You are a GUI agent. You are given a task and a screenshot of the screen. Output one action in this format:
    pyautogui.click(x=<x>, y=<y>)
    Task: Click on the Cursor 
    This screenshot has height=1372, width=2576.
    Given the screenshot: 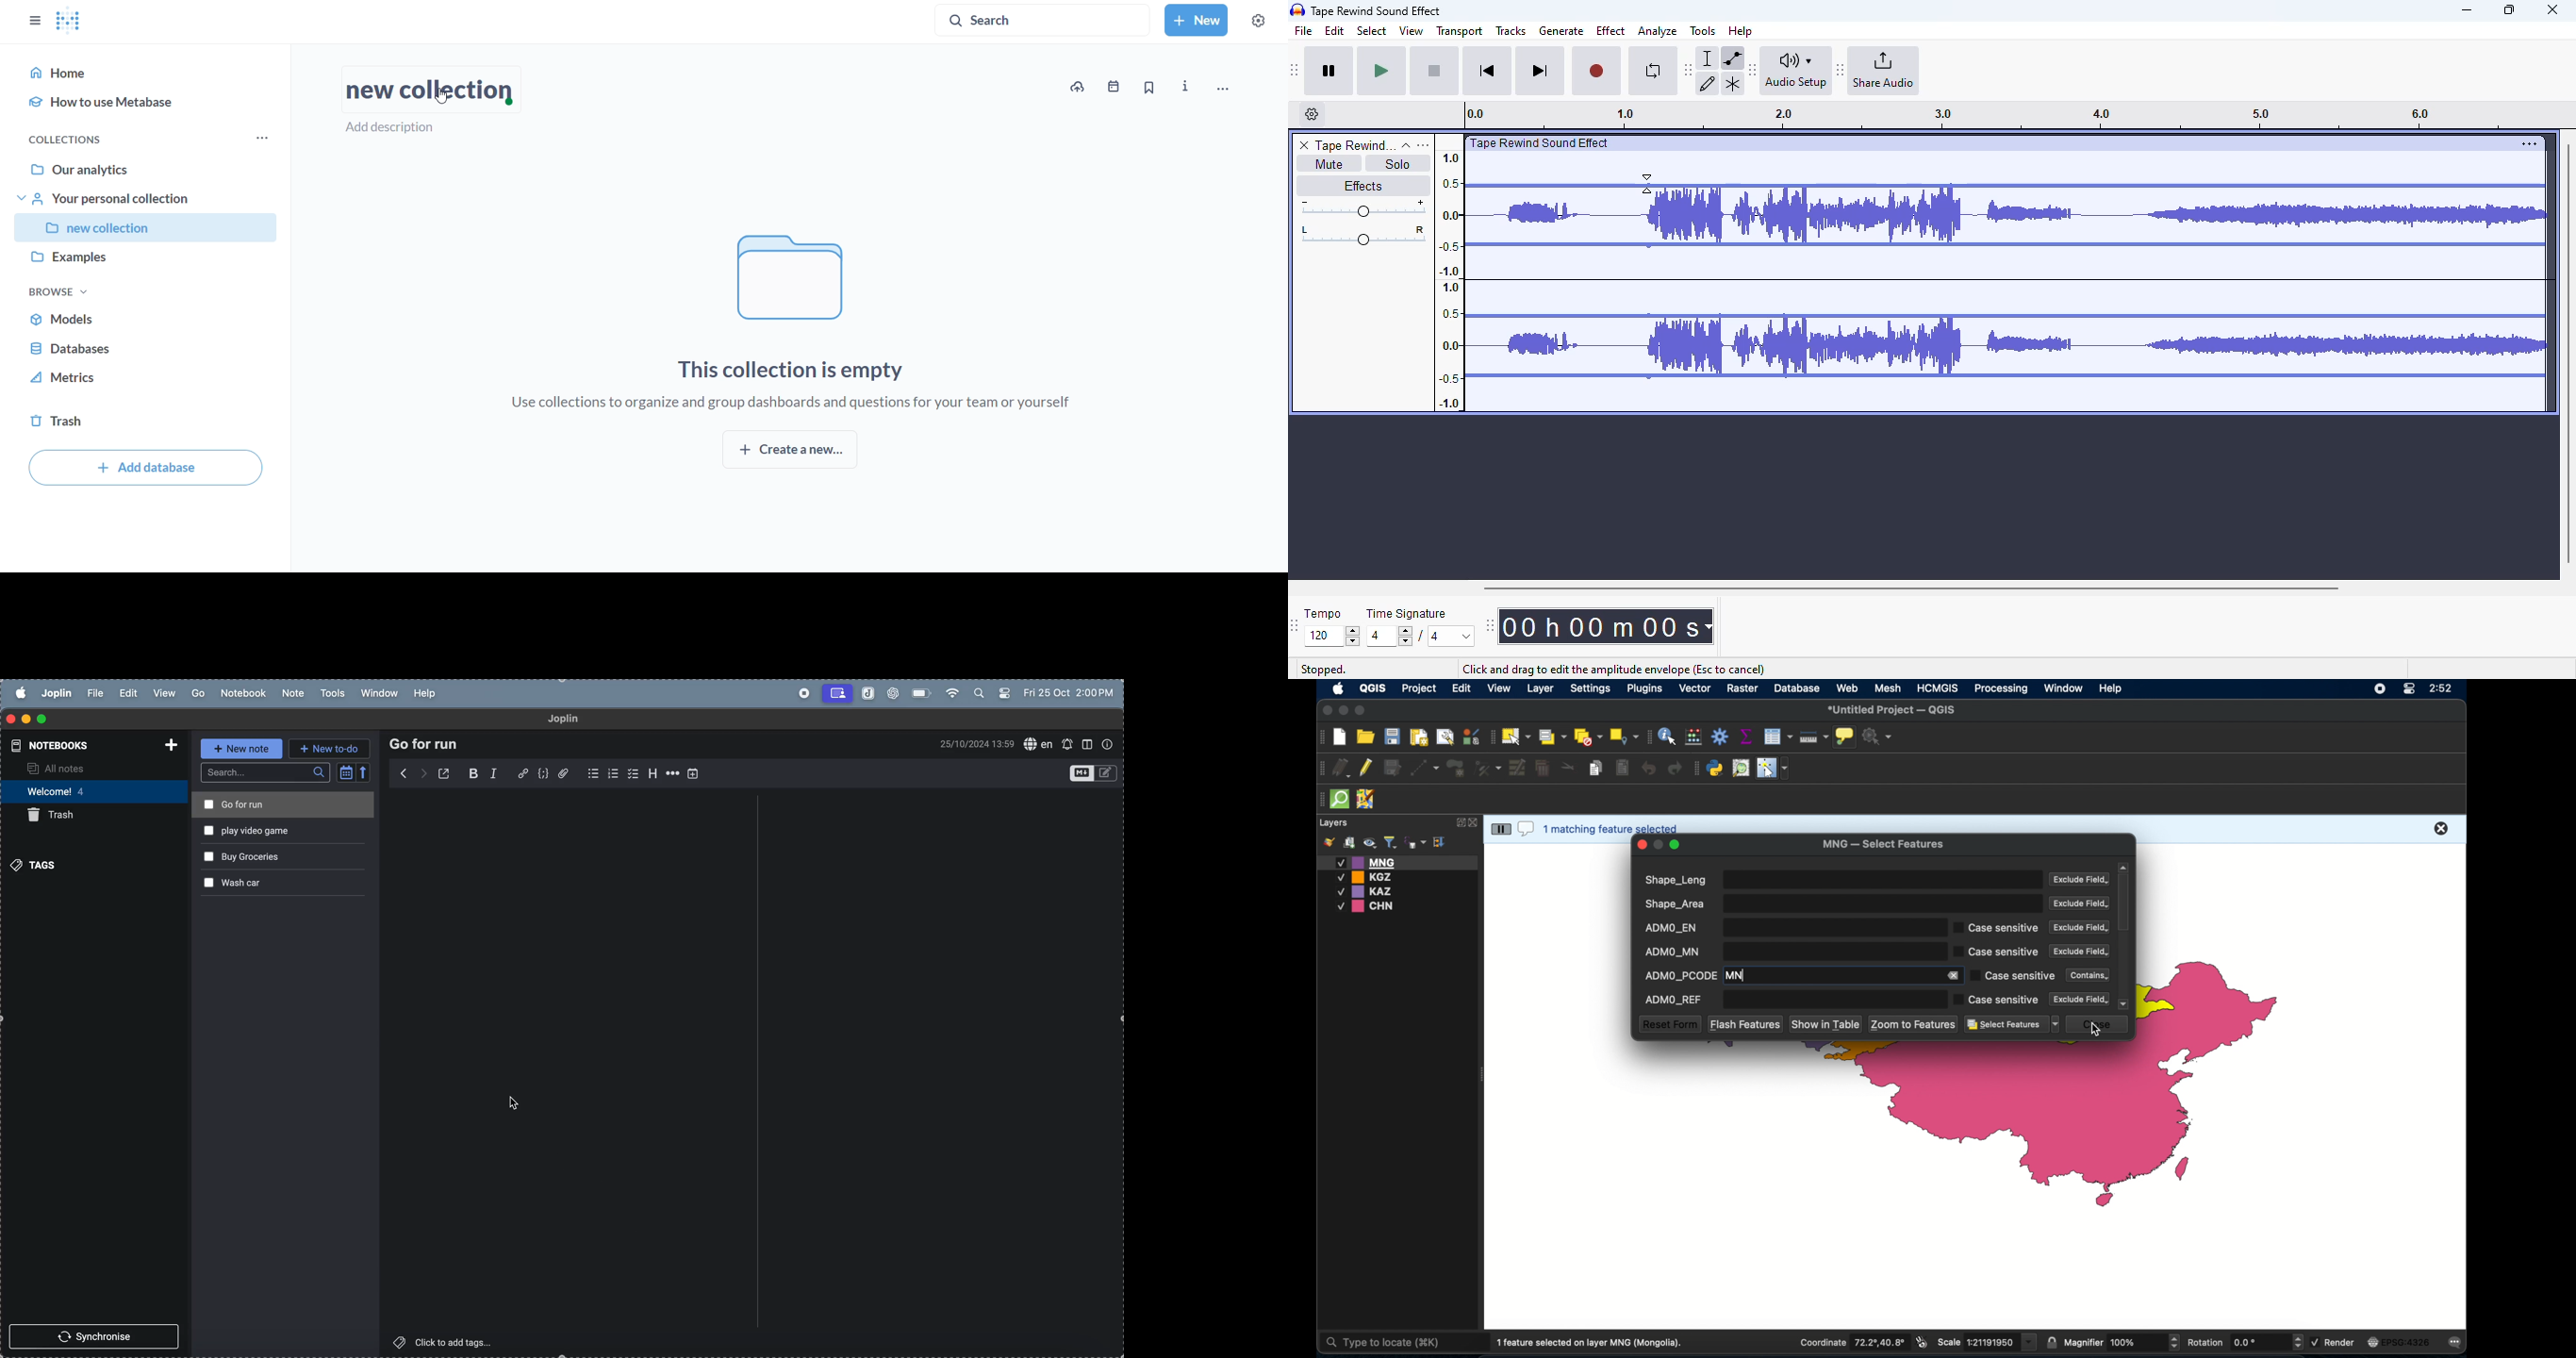 What is the action you would take?
    pyautogui.click(x=514, y=1104)
    